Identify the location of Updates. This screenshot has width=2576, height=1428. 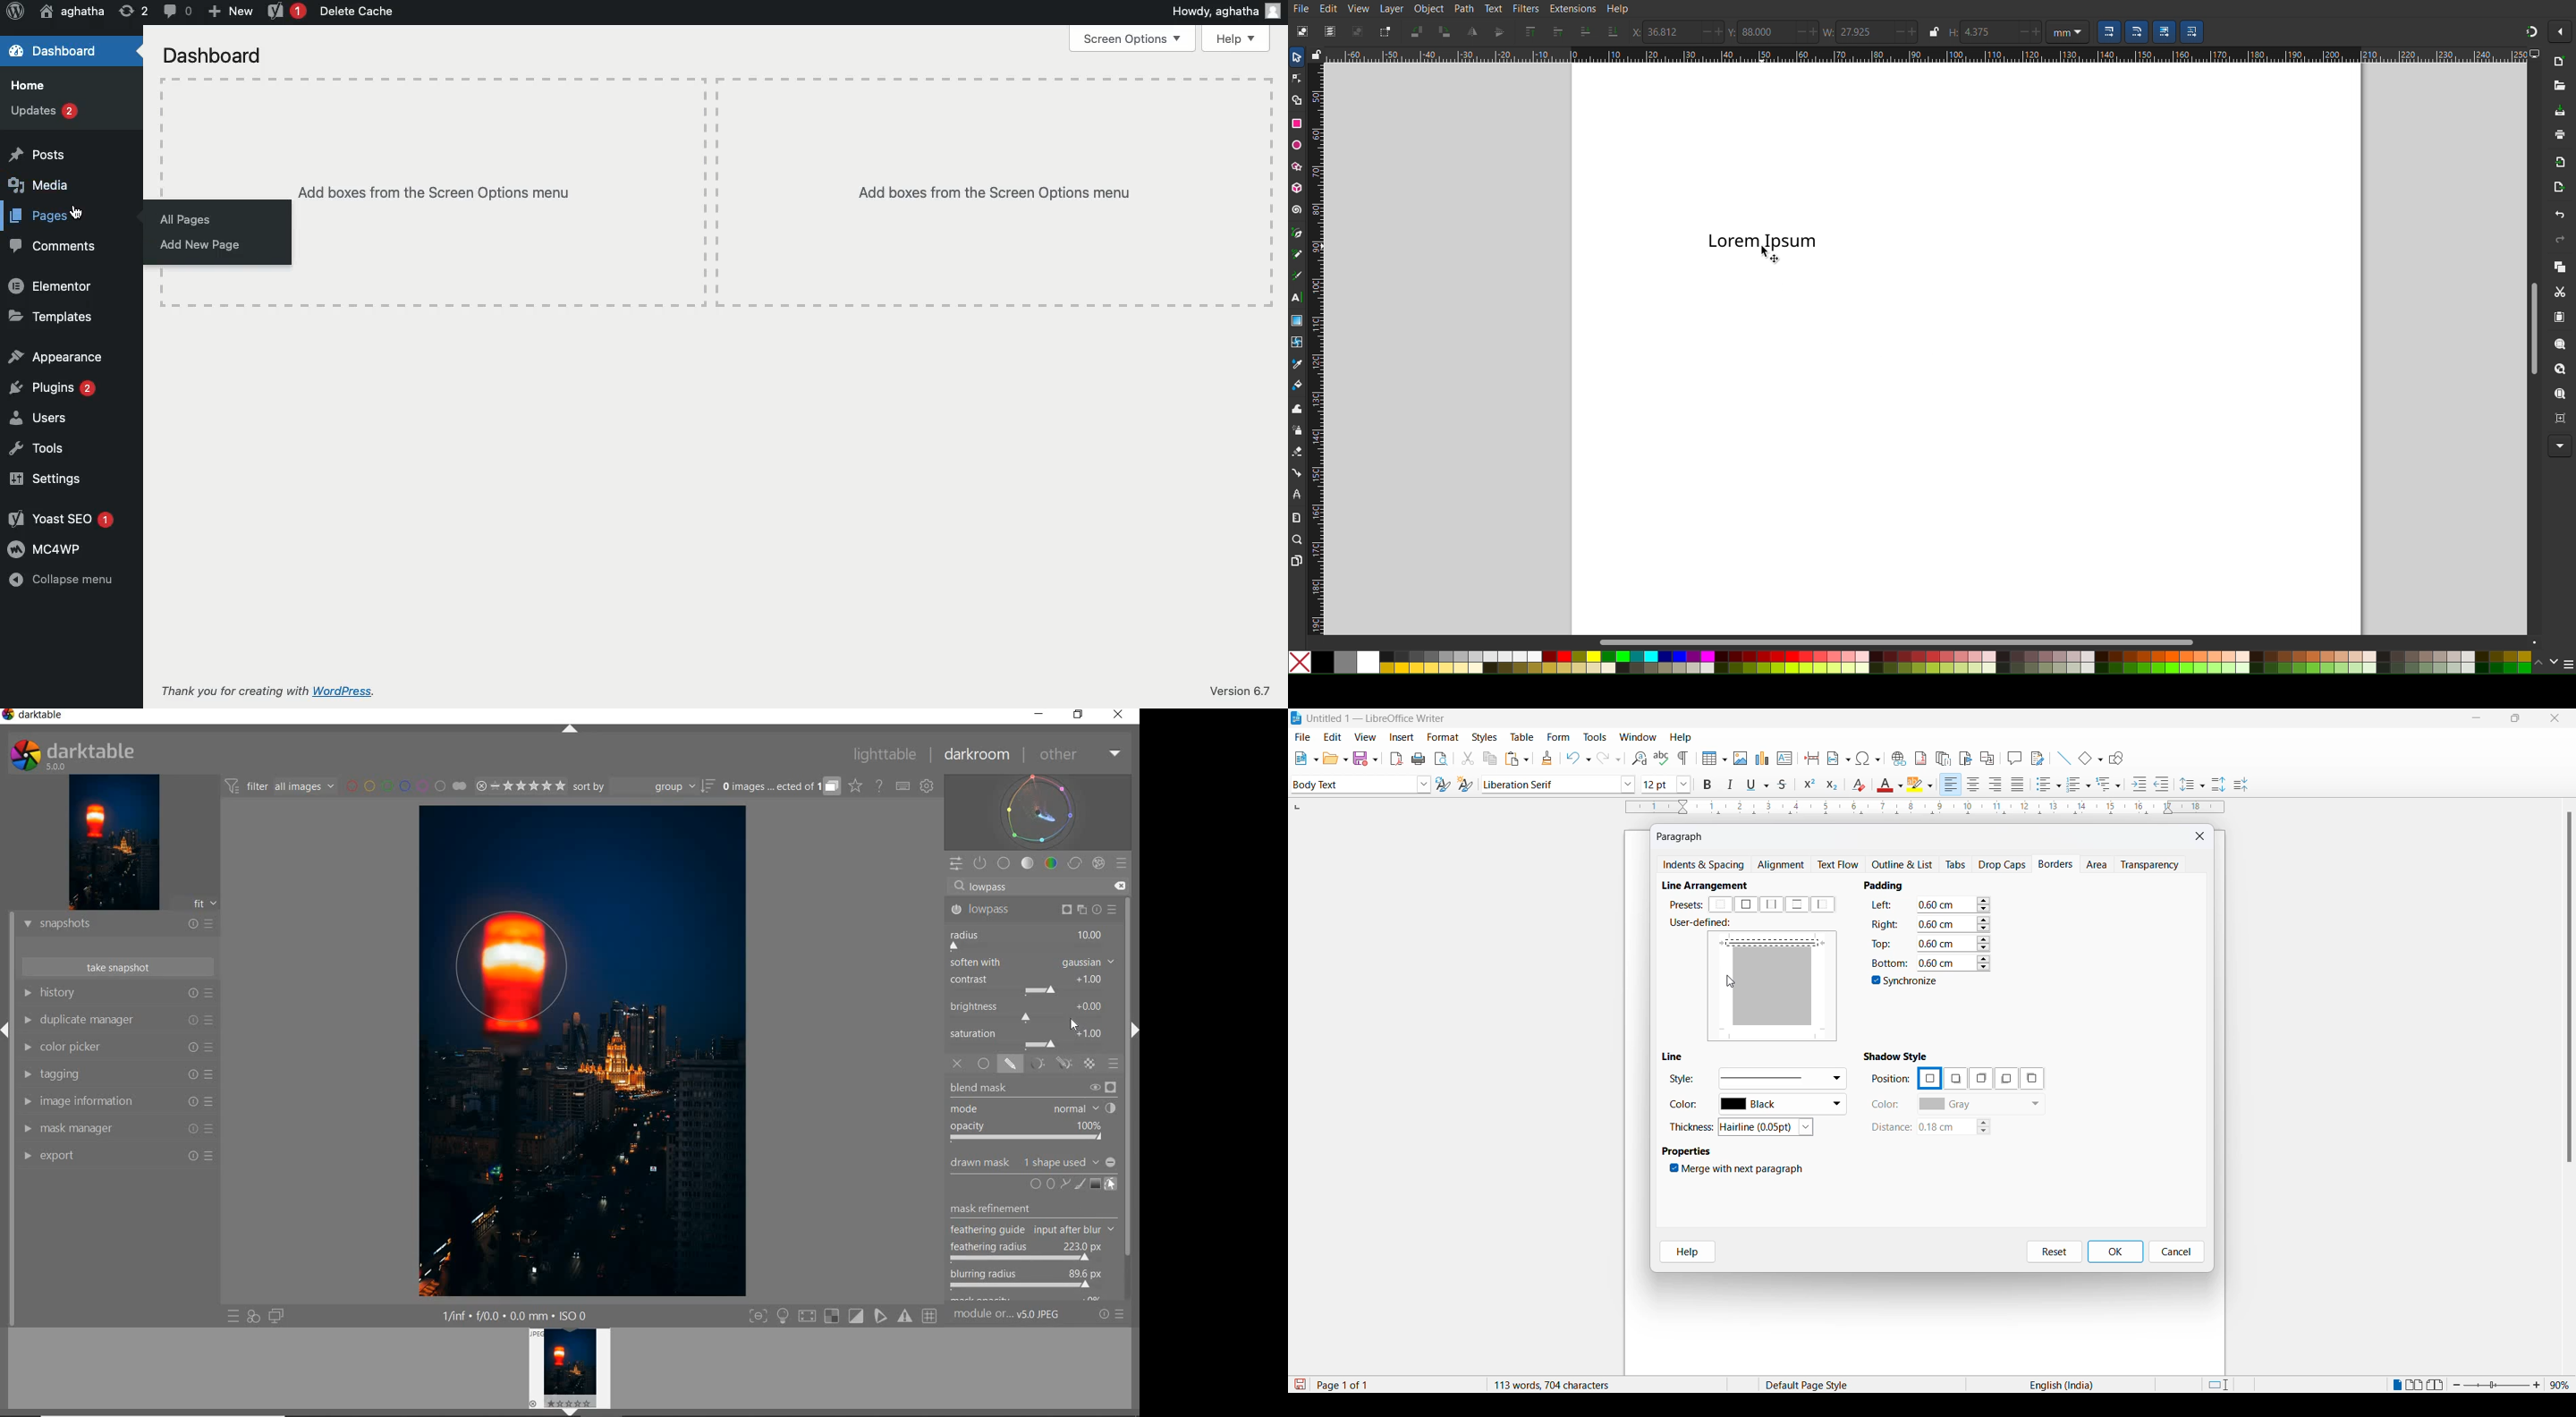
(44, 111).